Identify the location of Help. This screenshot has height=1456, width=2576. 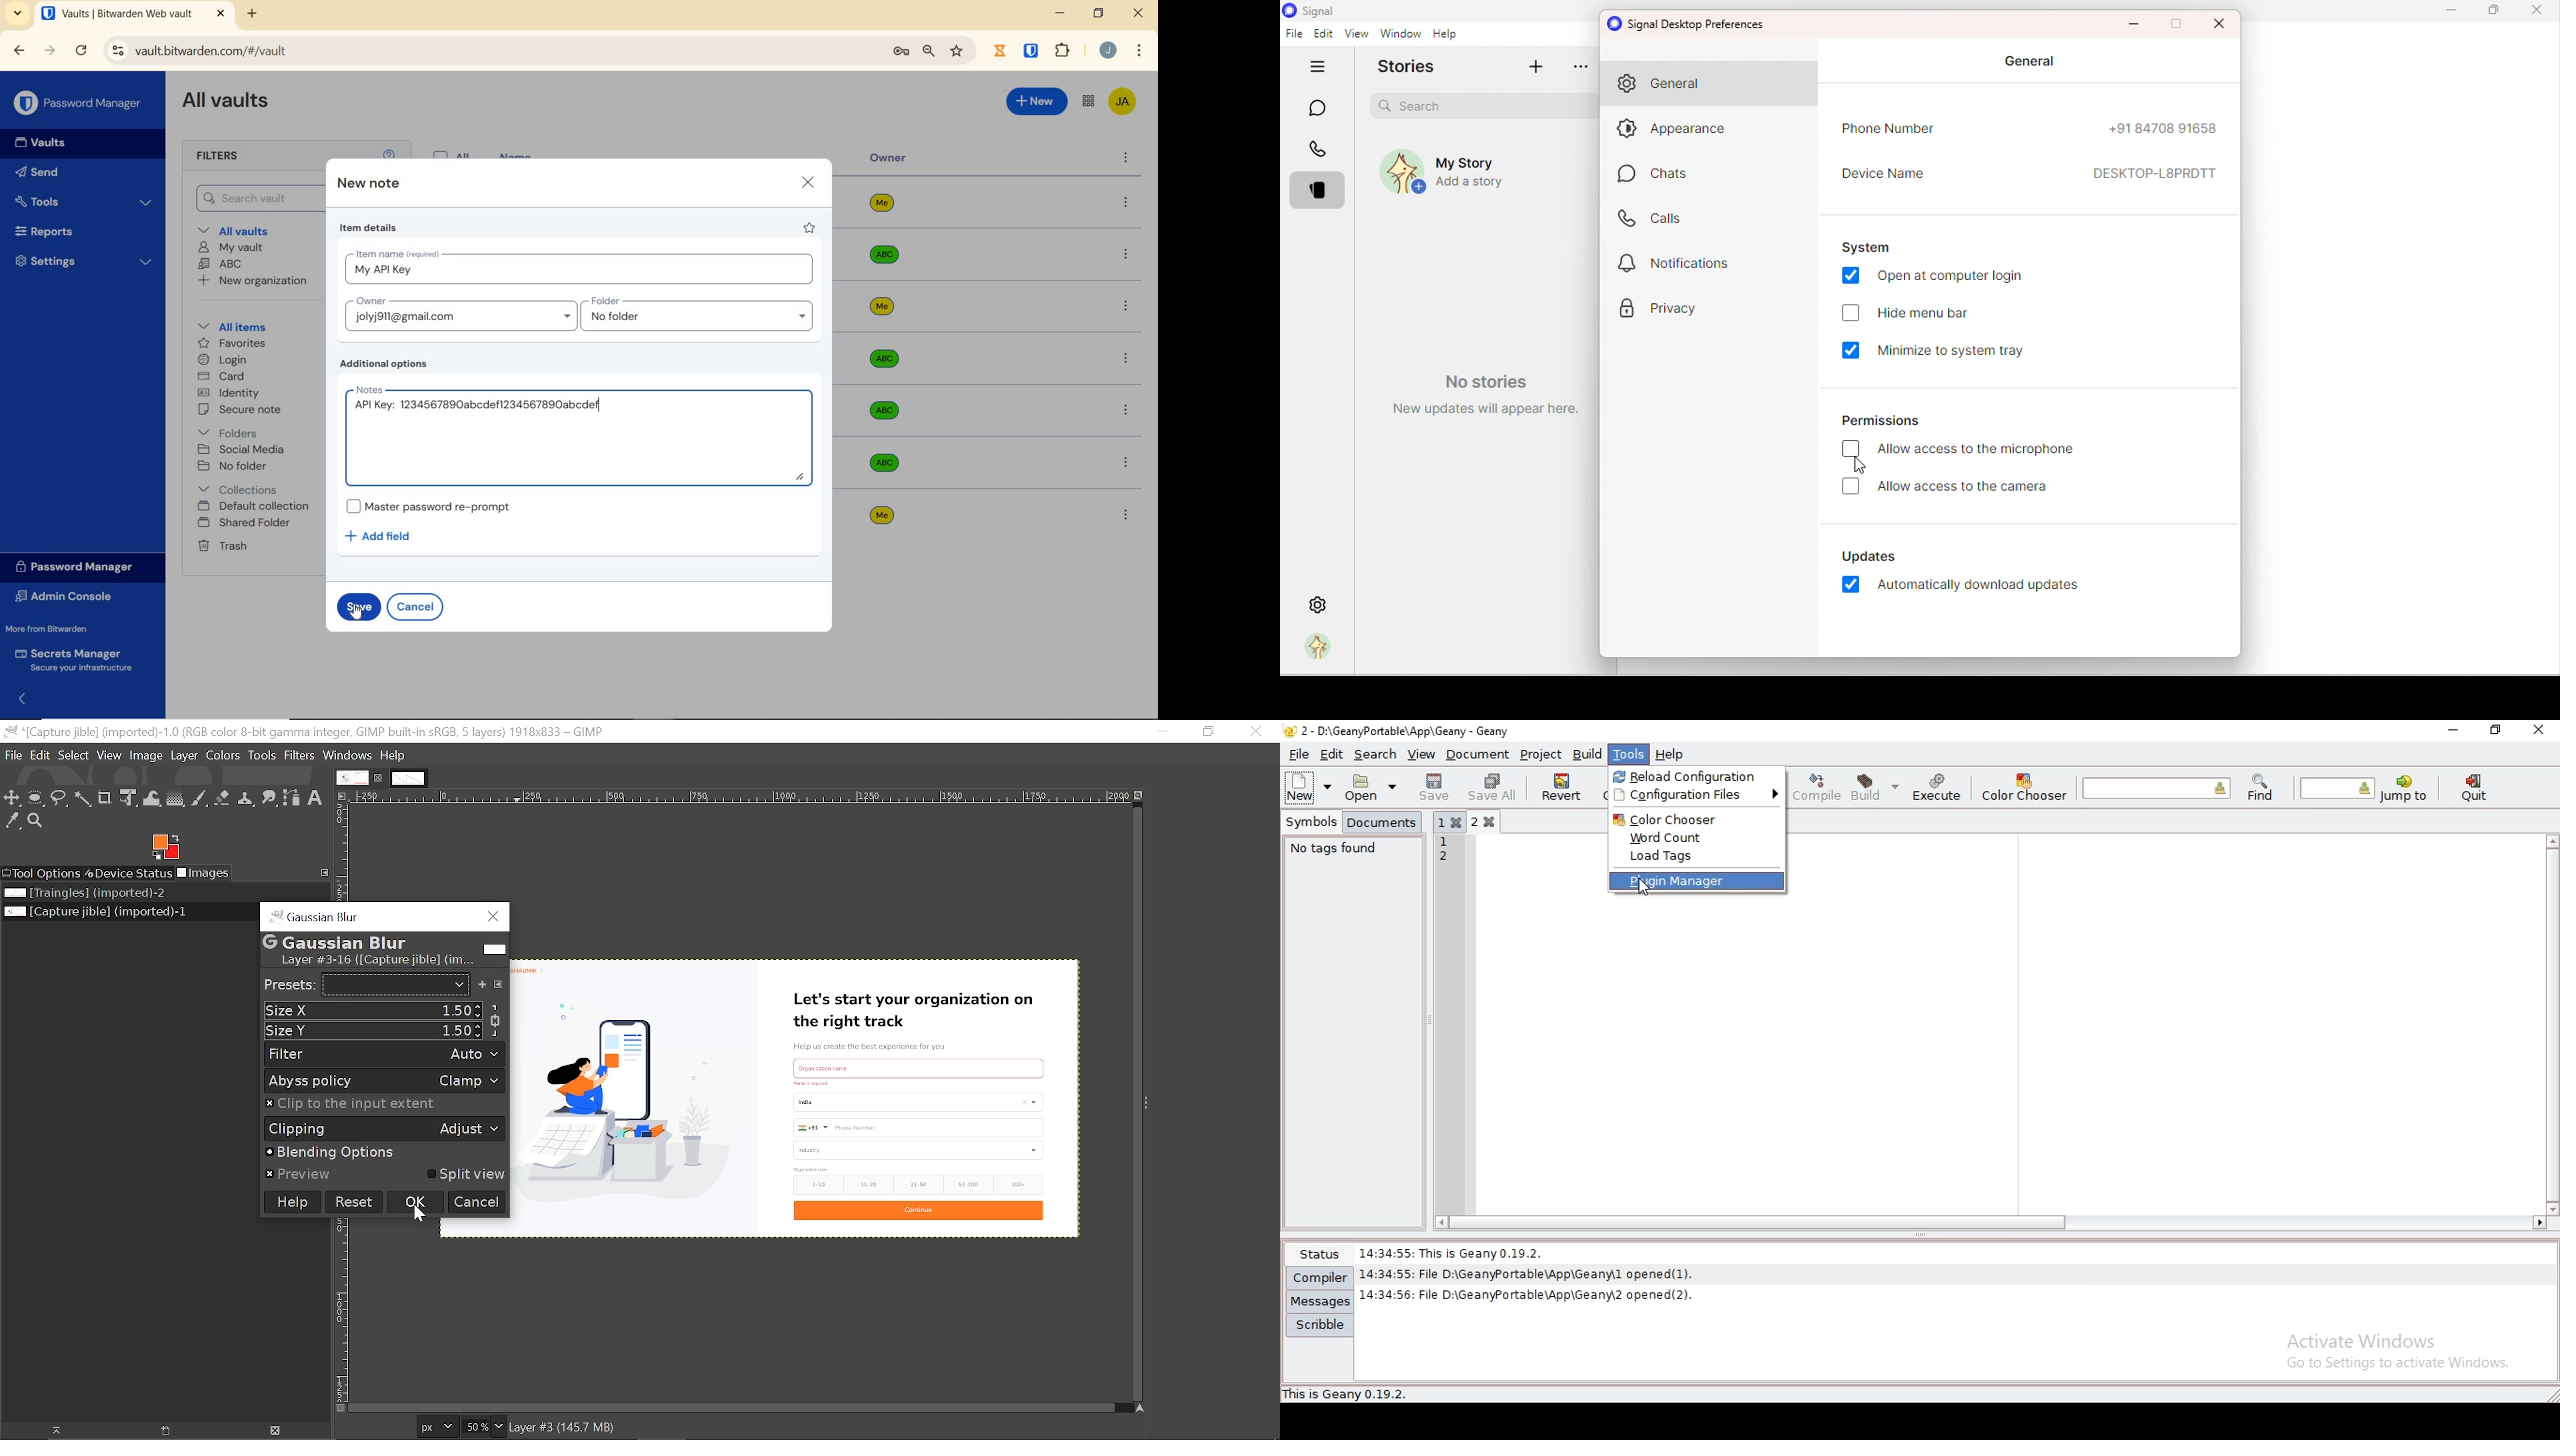
(394, 755).